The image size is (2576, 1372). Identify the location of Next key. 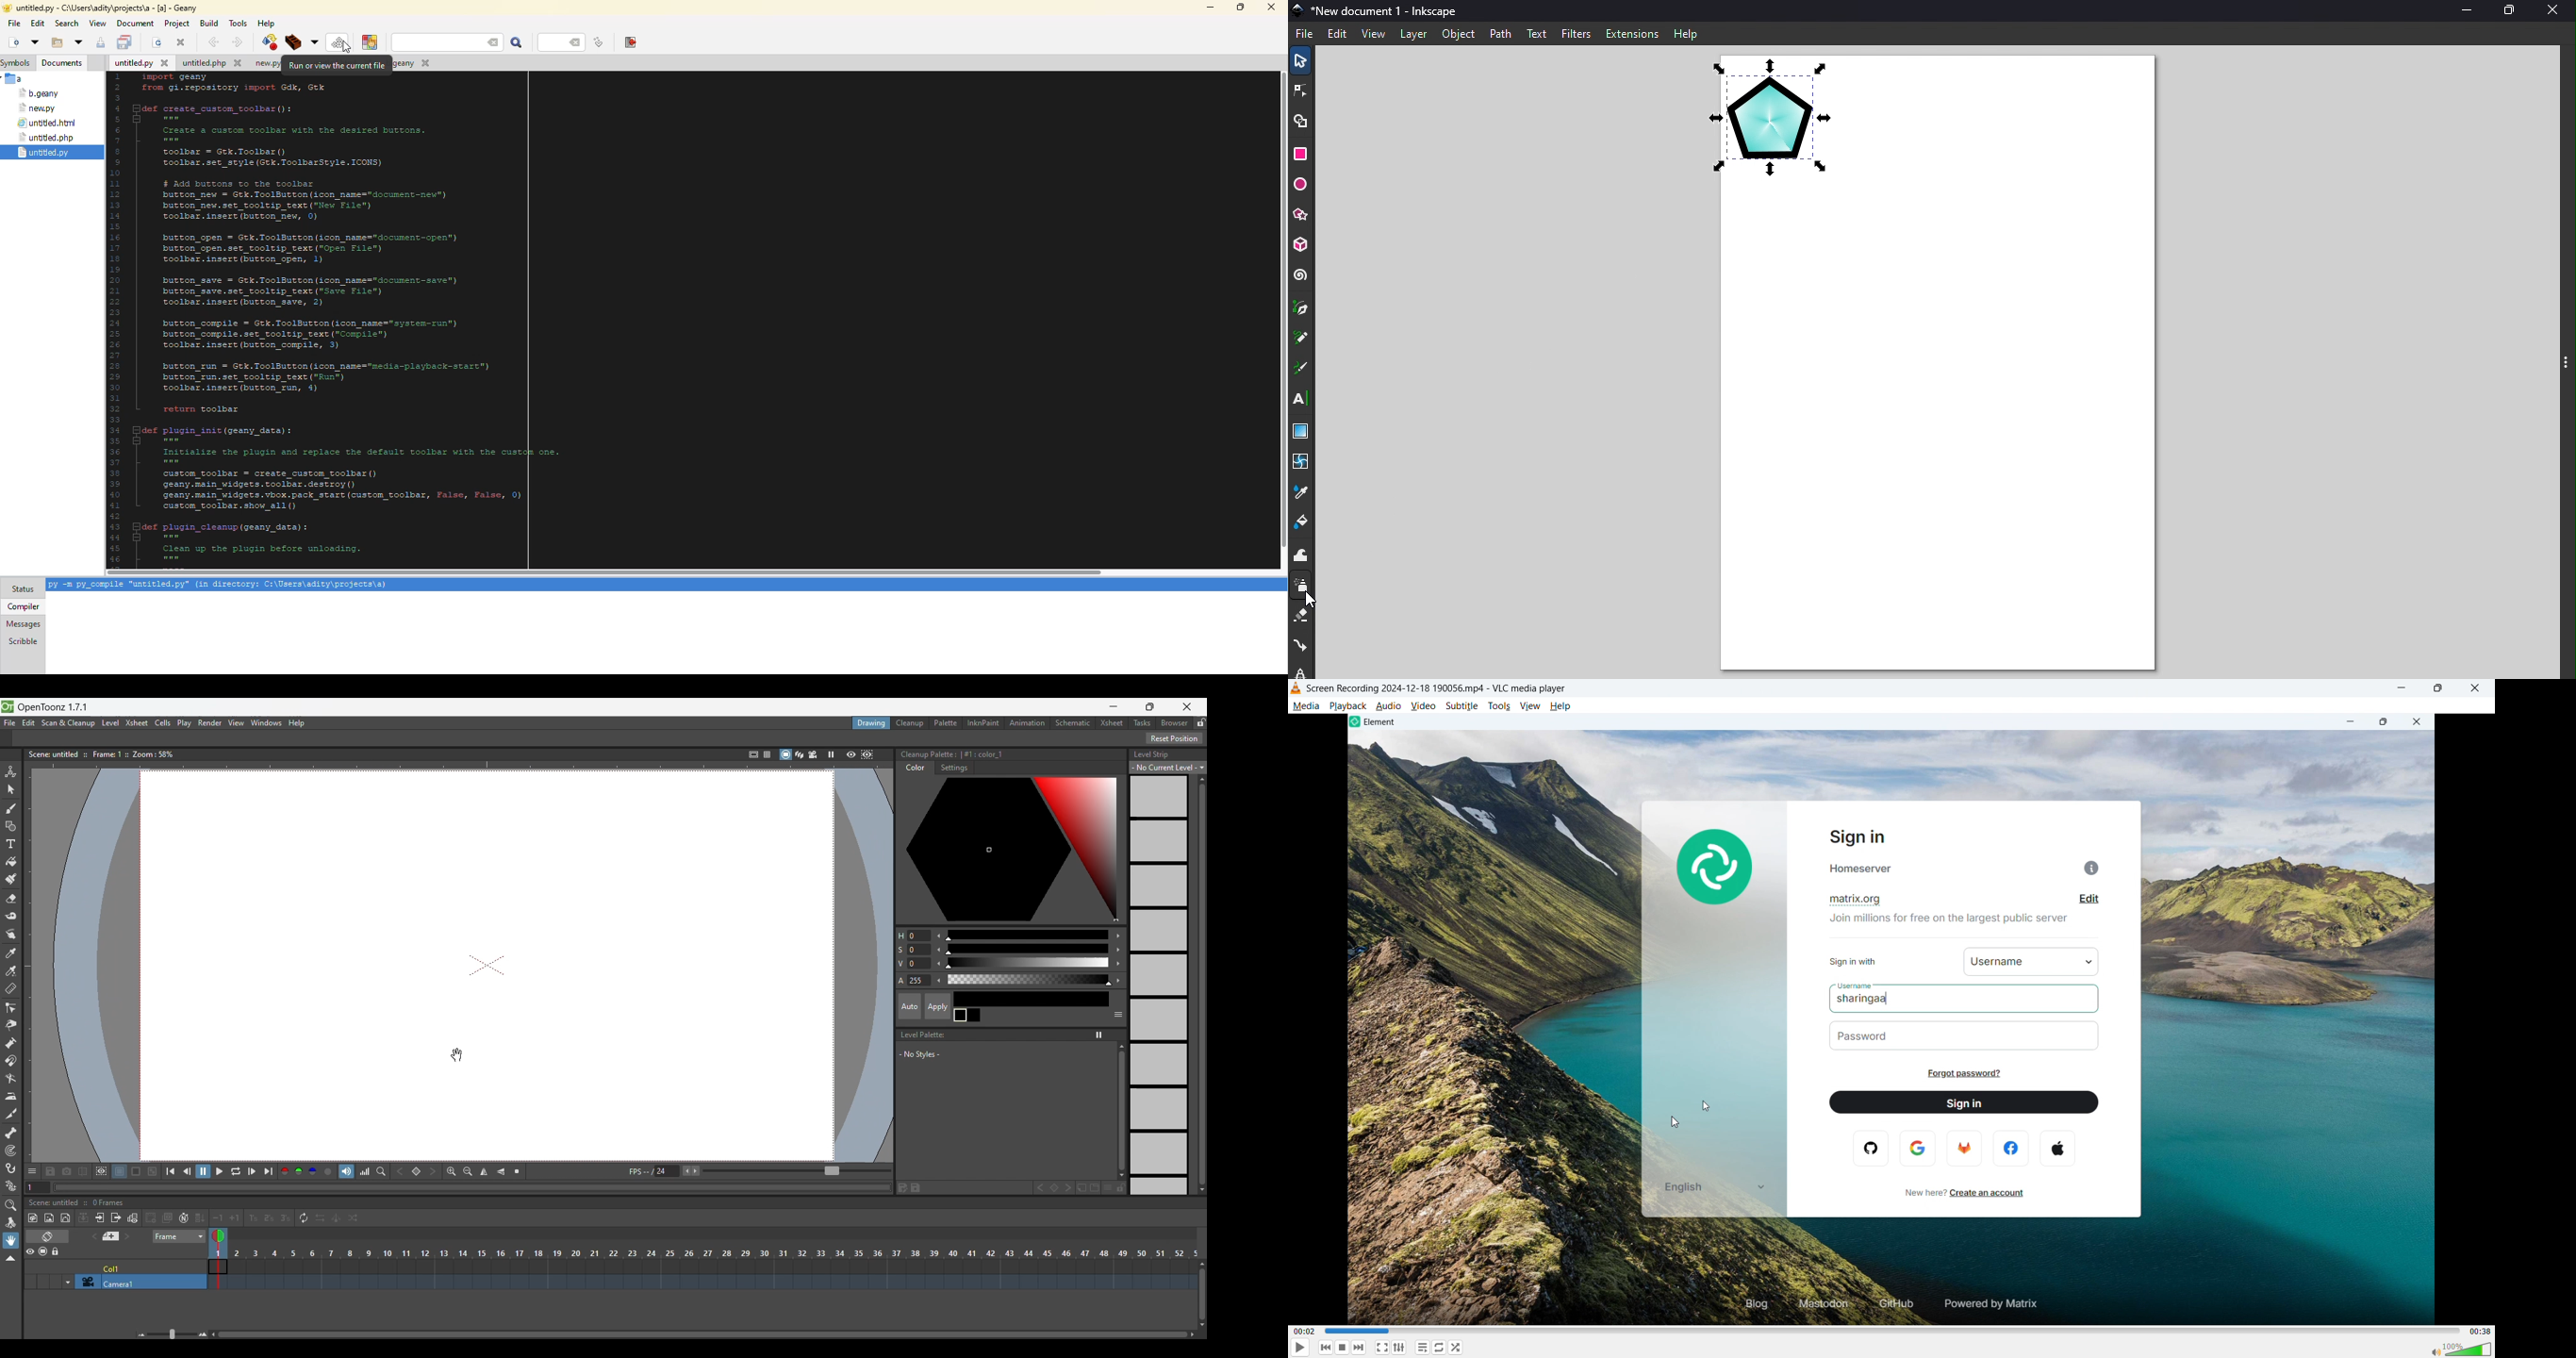
(433, 1171).